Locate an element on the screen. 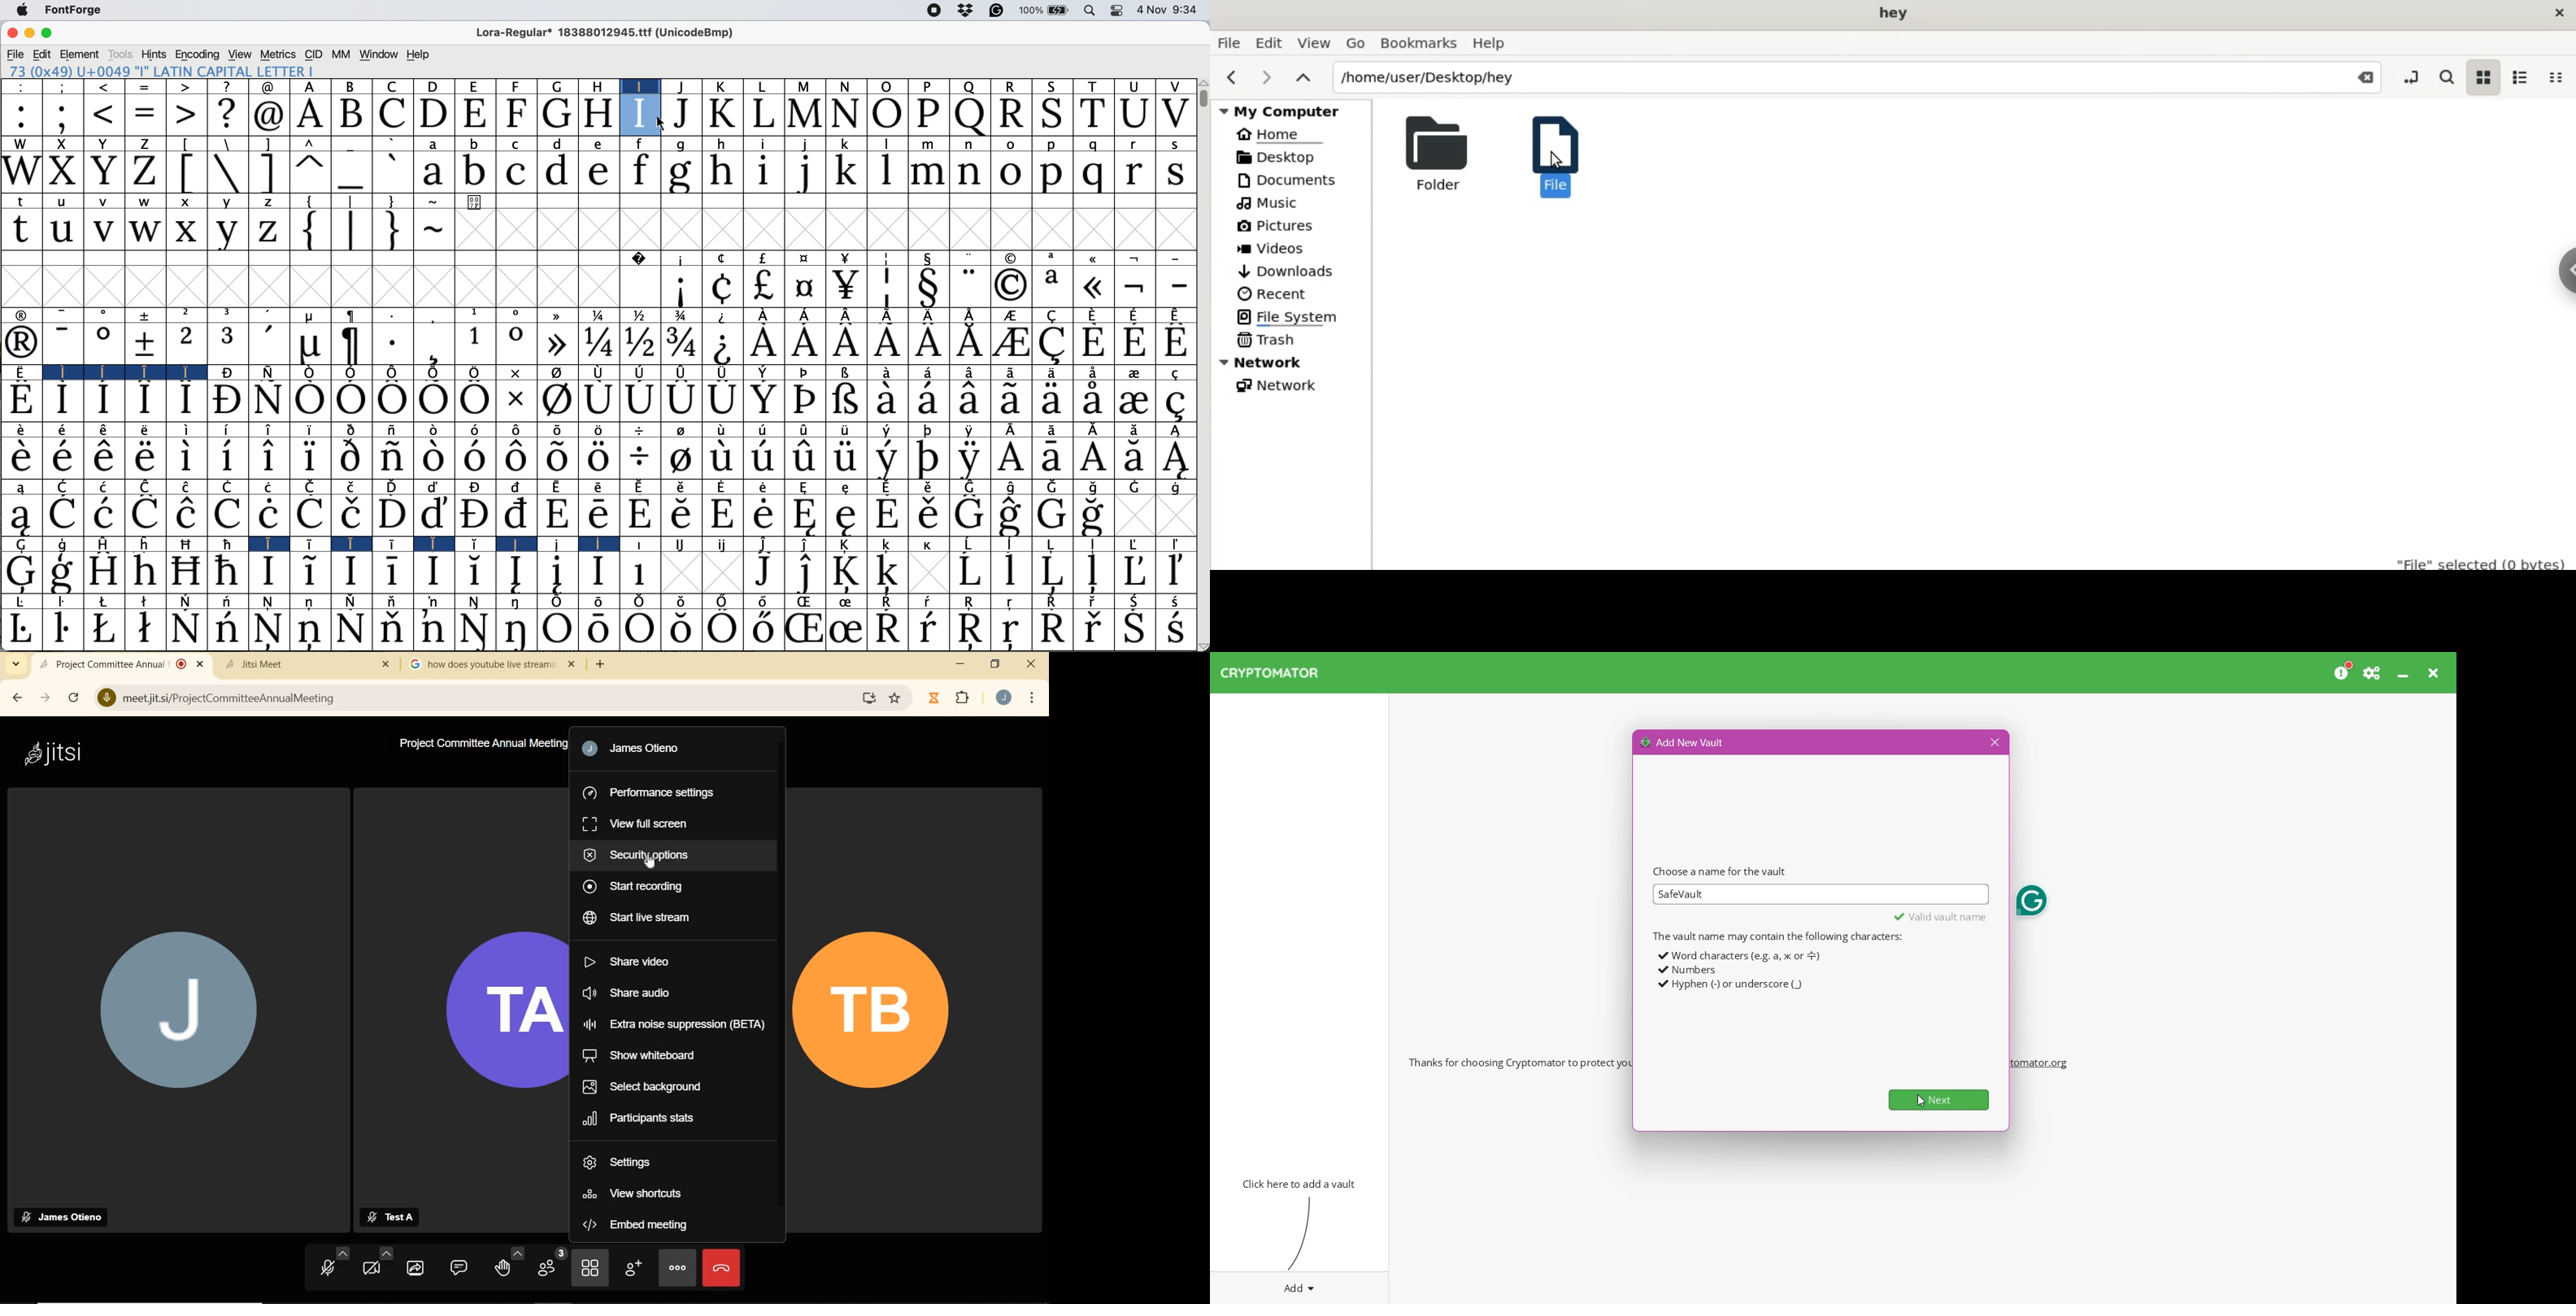 Image resolution: width=2576 pixels, height=1316 pixels. Symbol is located at coordinates (269, 458).